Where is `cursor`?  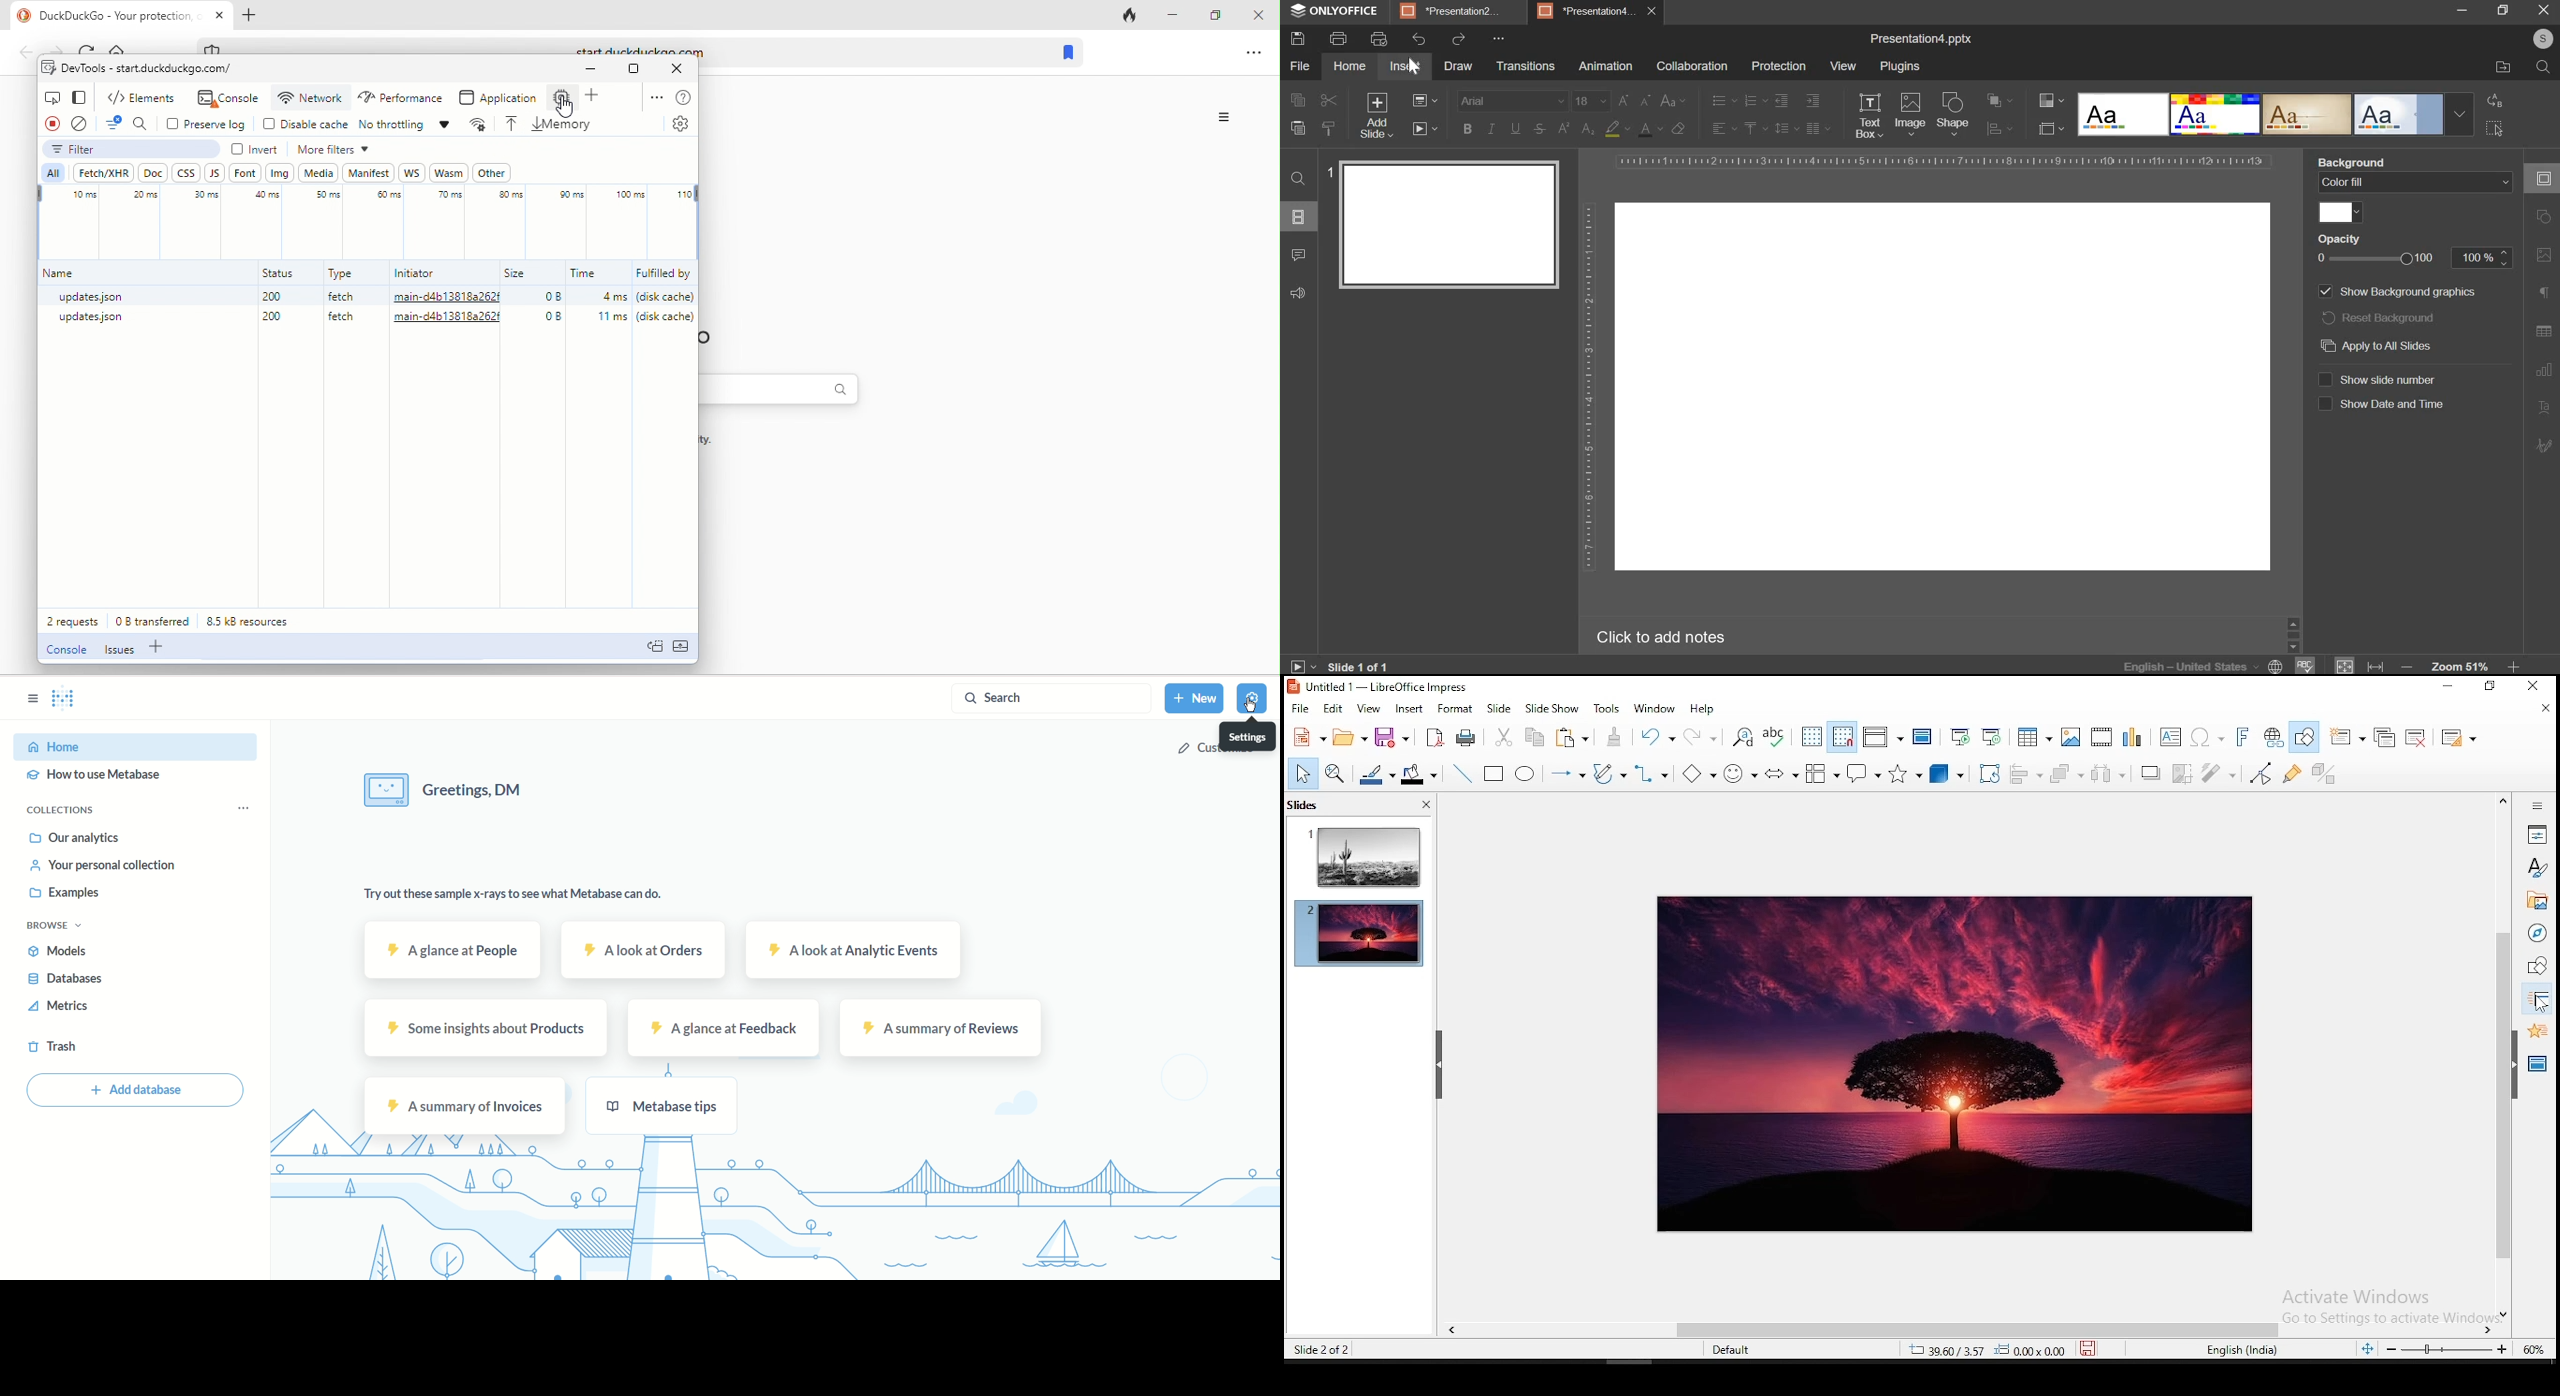
cursor is located at coordinates (1415, 67).